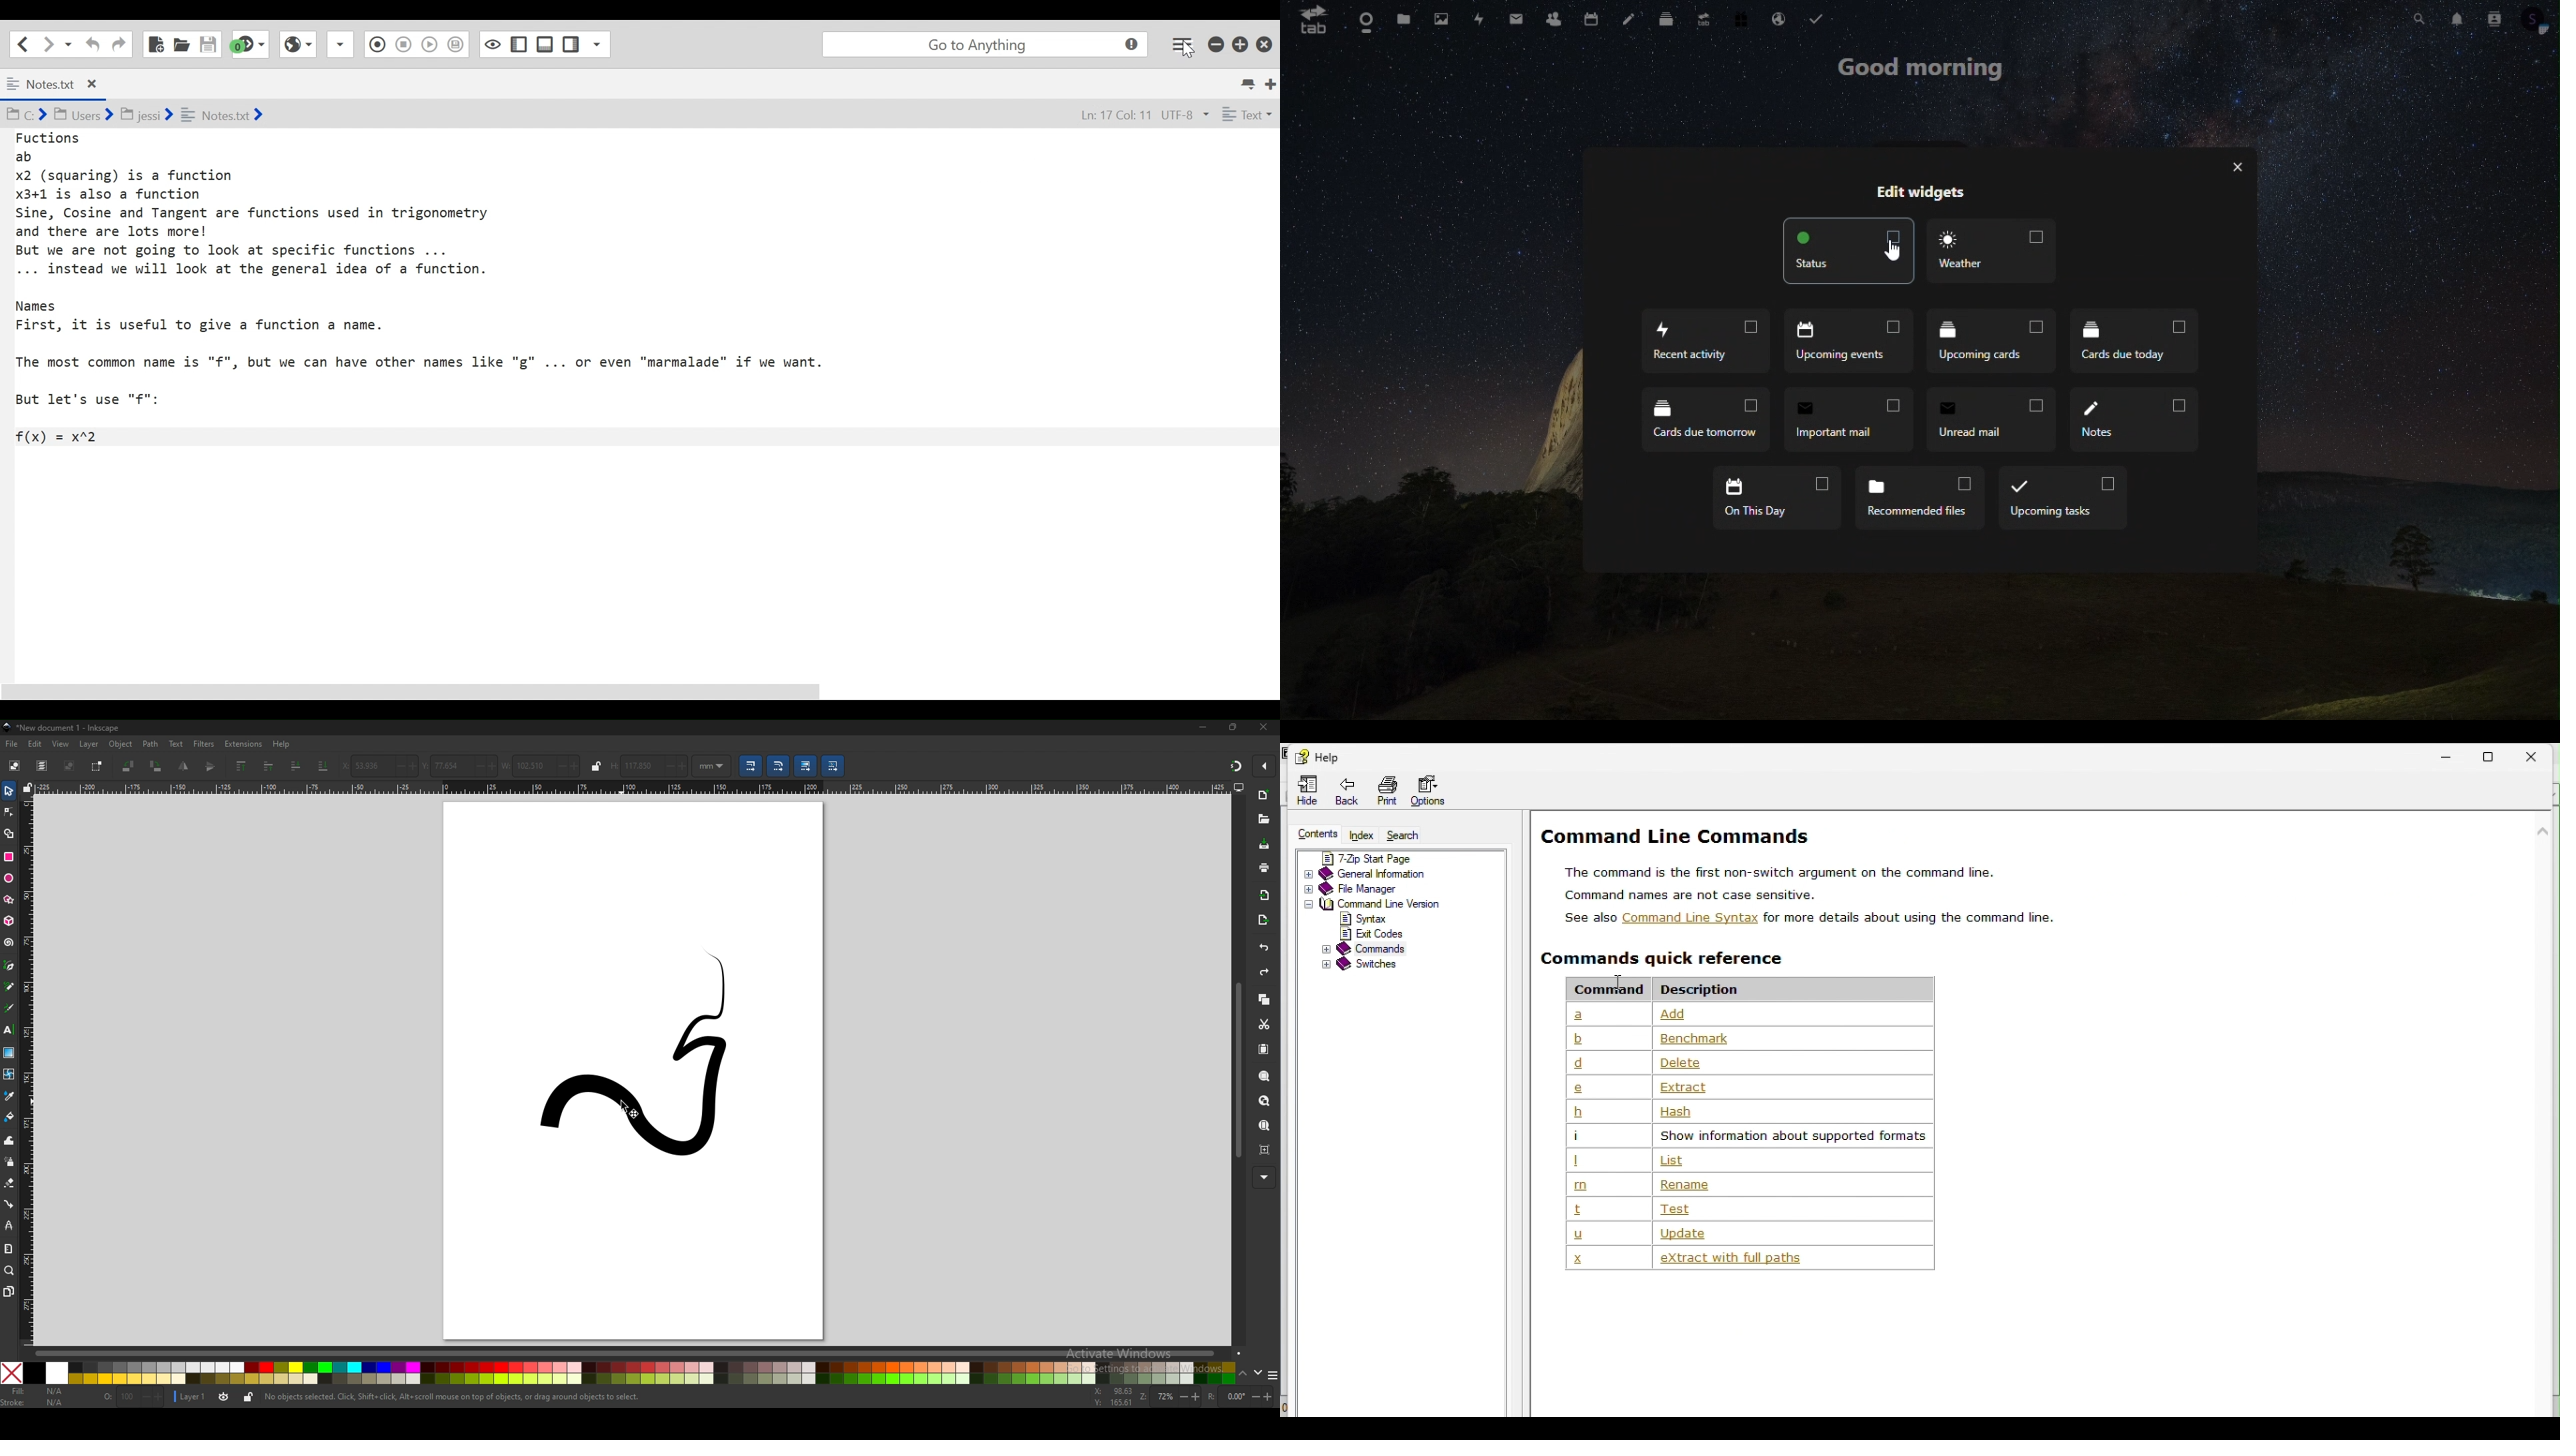 The image size is (2576, 1456). Describe the element at coordinates (1665, 18) in the screenshot. I see `deck` at that location.